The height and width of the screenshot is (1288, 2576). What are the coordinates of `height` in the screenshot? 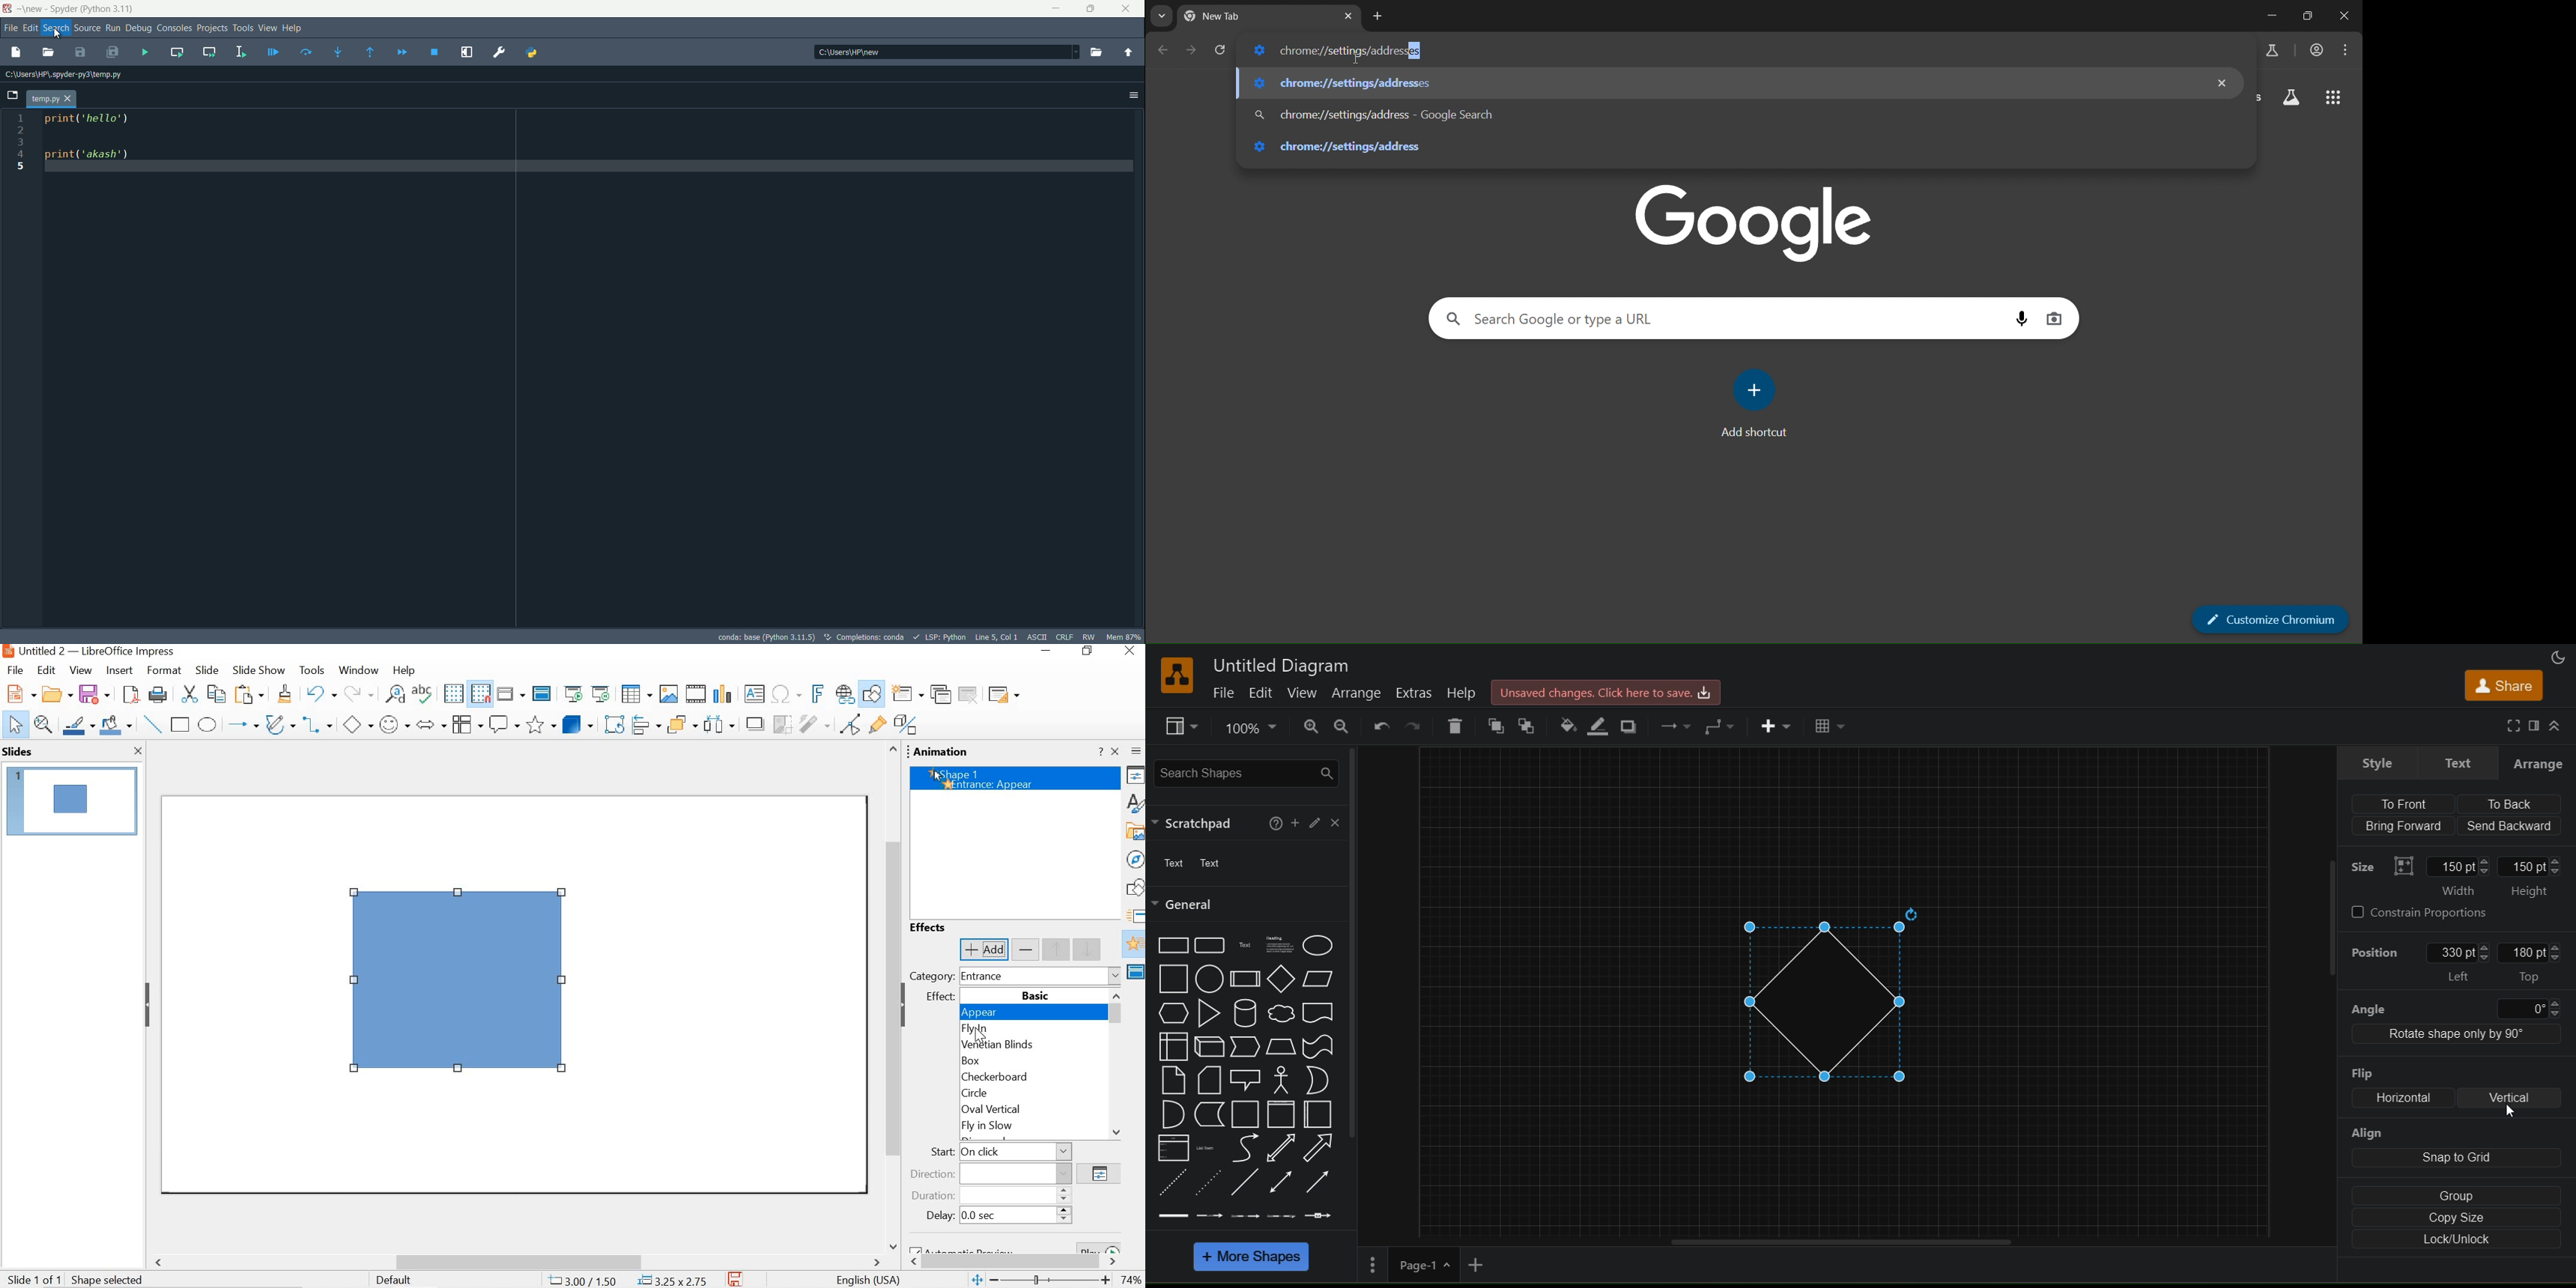 It's located at (2533, 879).